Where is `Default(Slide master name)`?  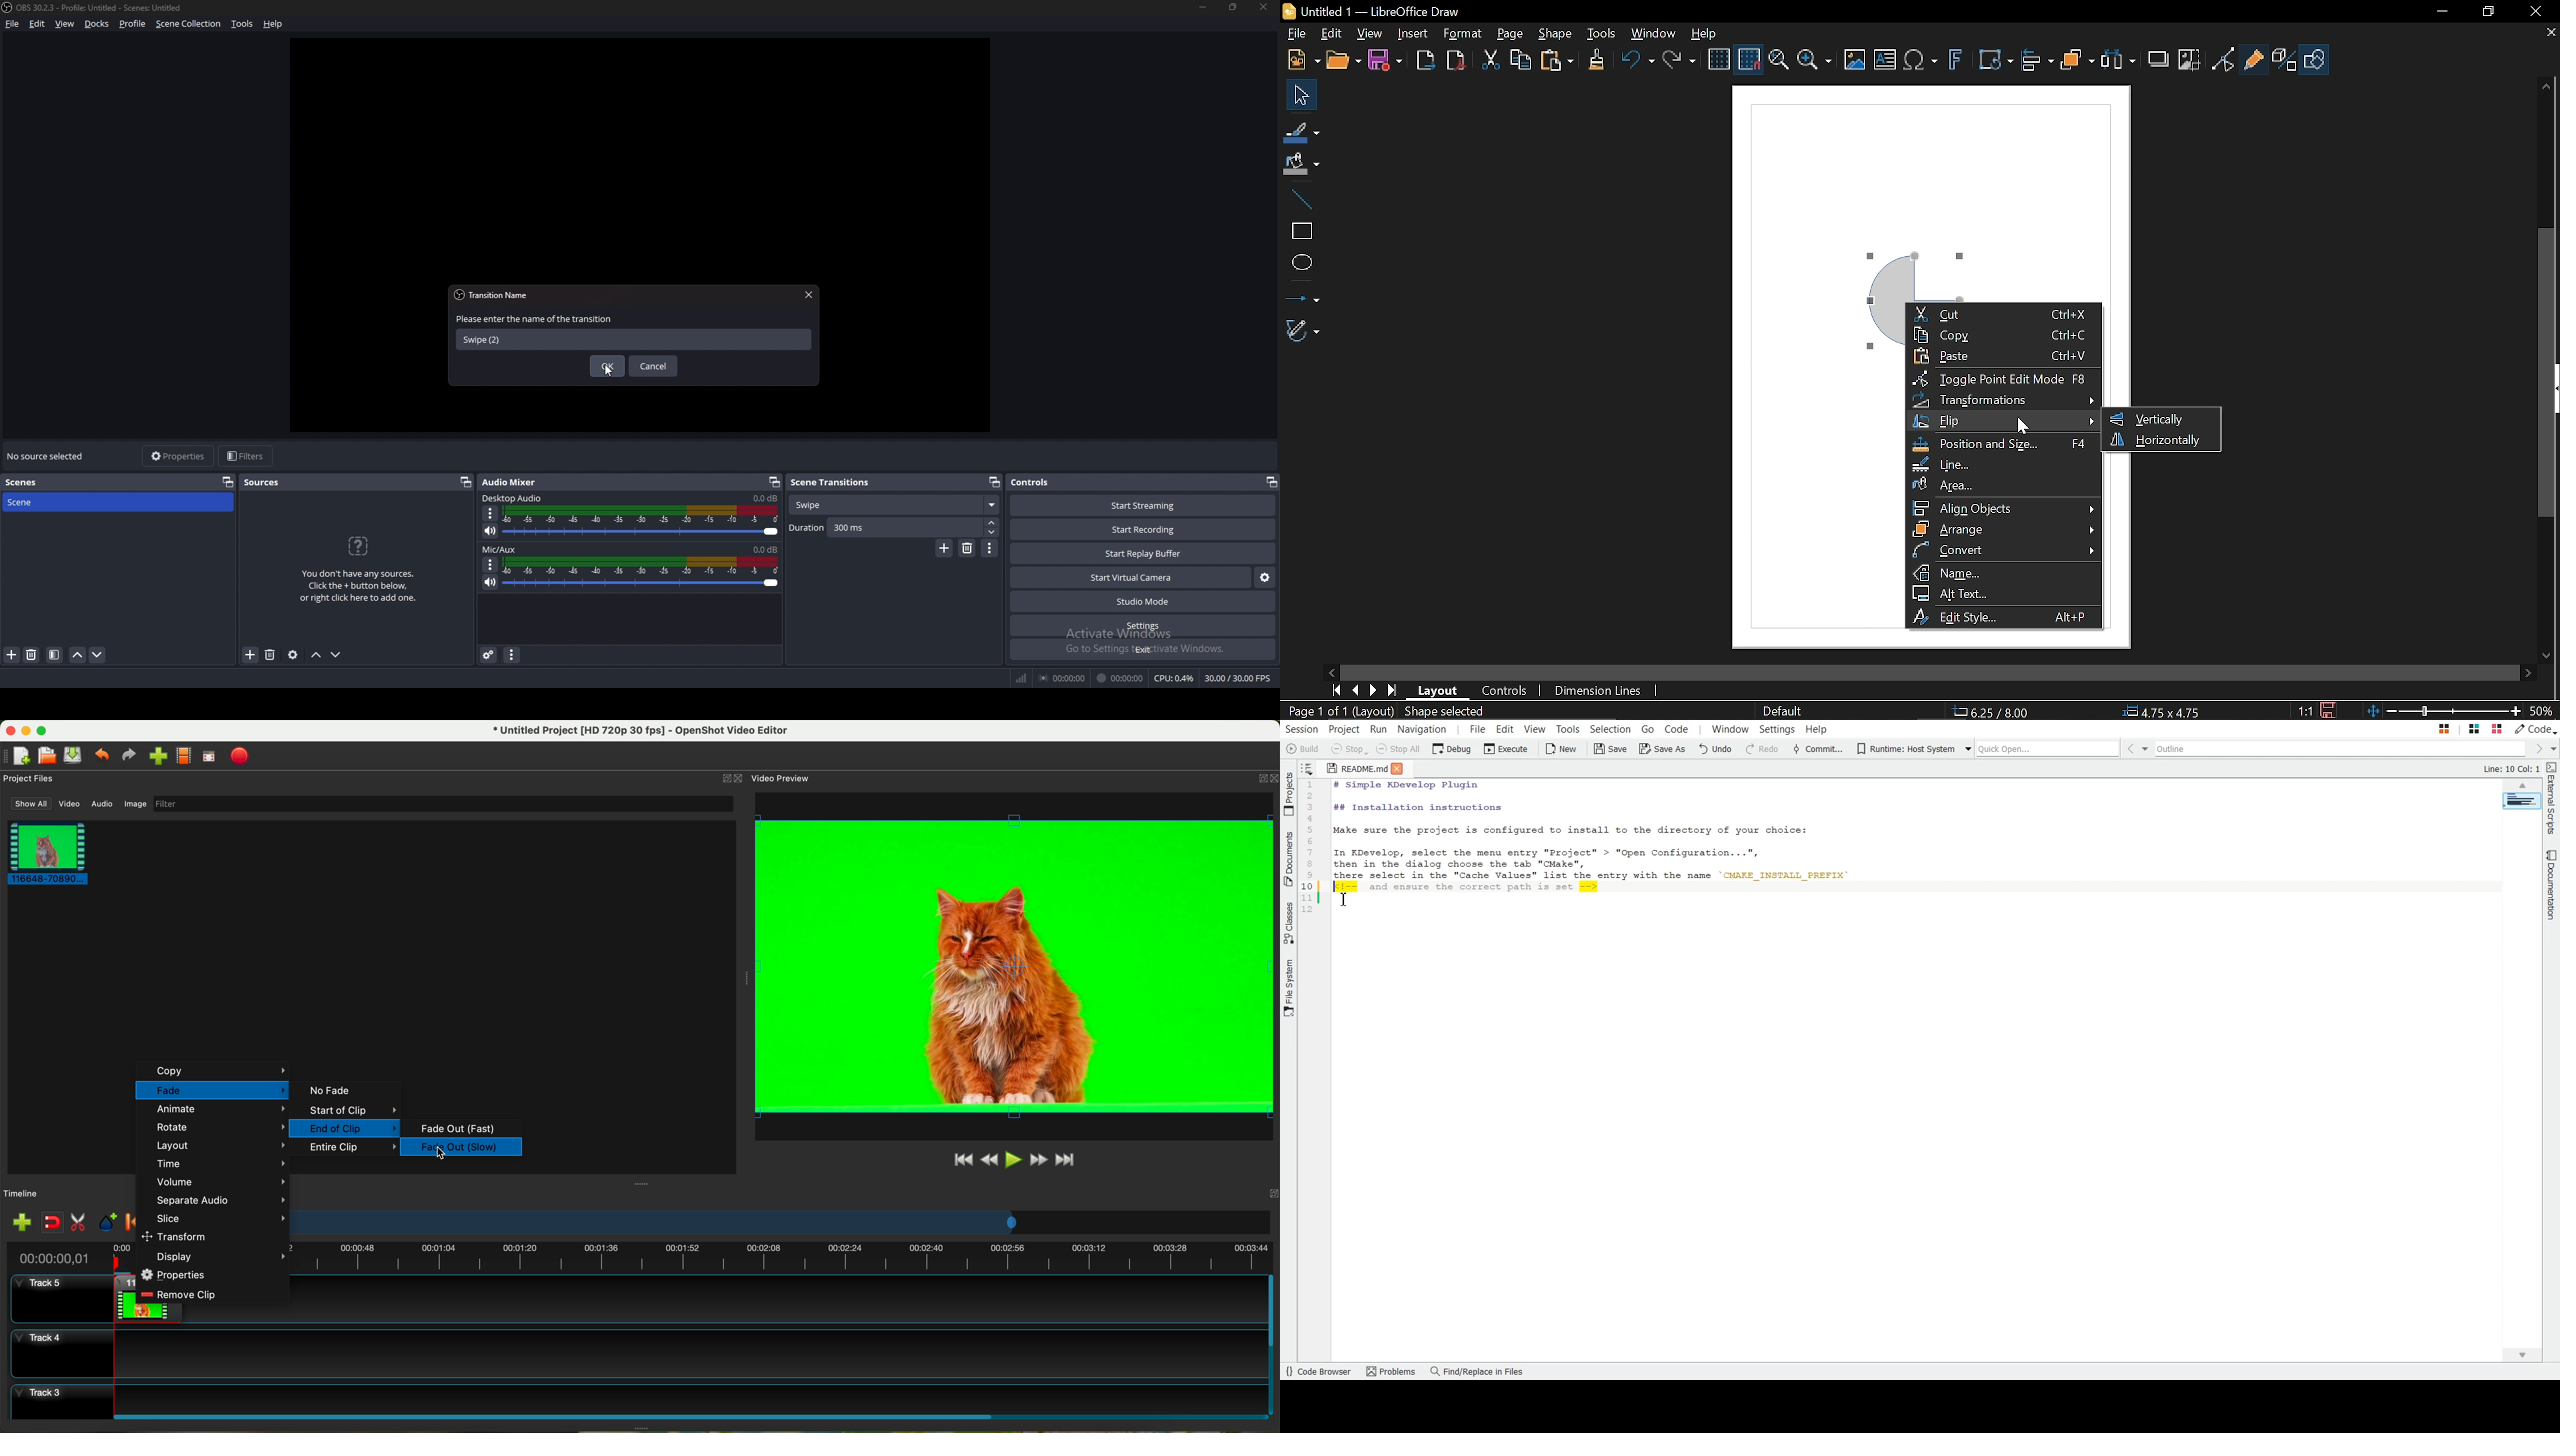
Default(Slide master name) is located at coordinates (1786, 711).